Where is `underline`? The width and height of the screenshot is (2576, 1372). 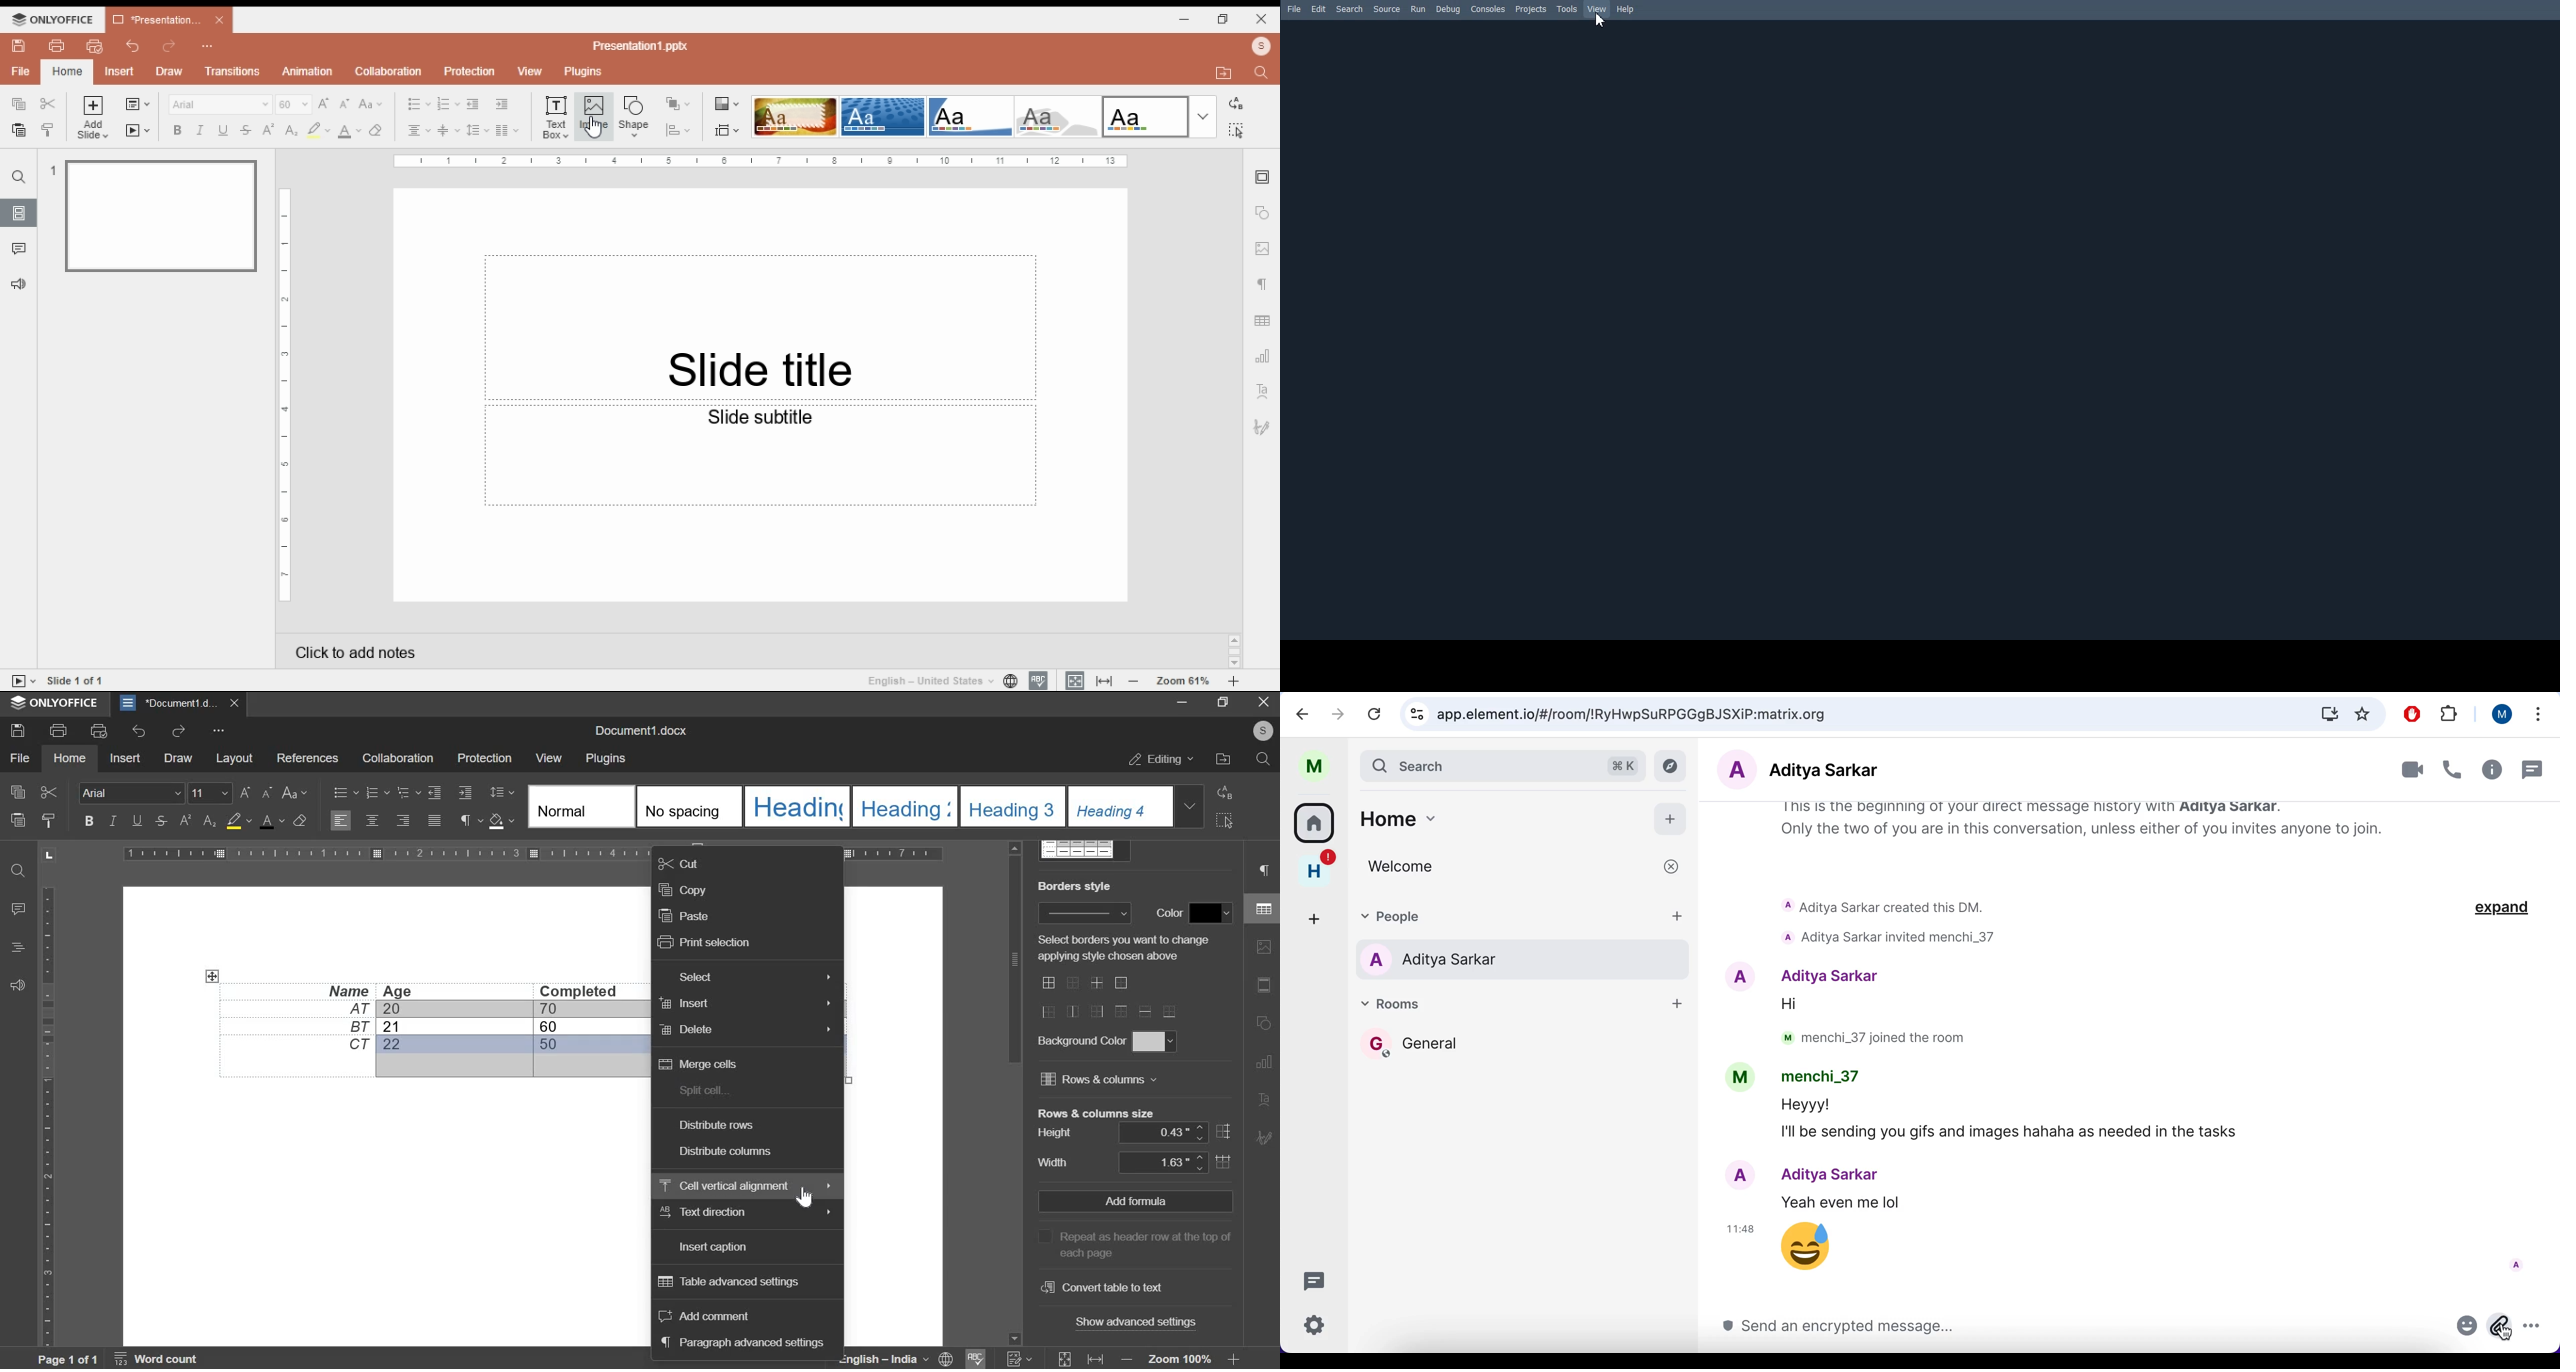
underline is located at coordinates (223, 131).